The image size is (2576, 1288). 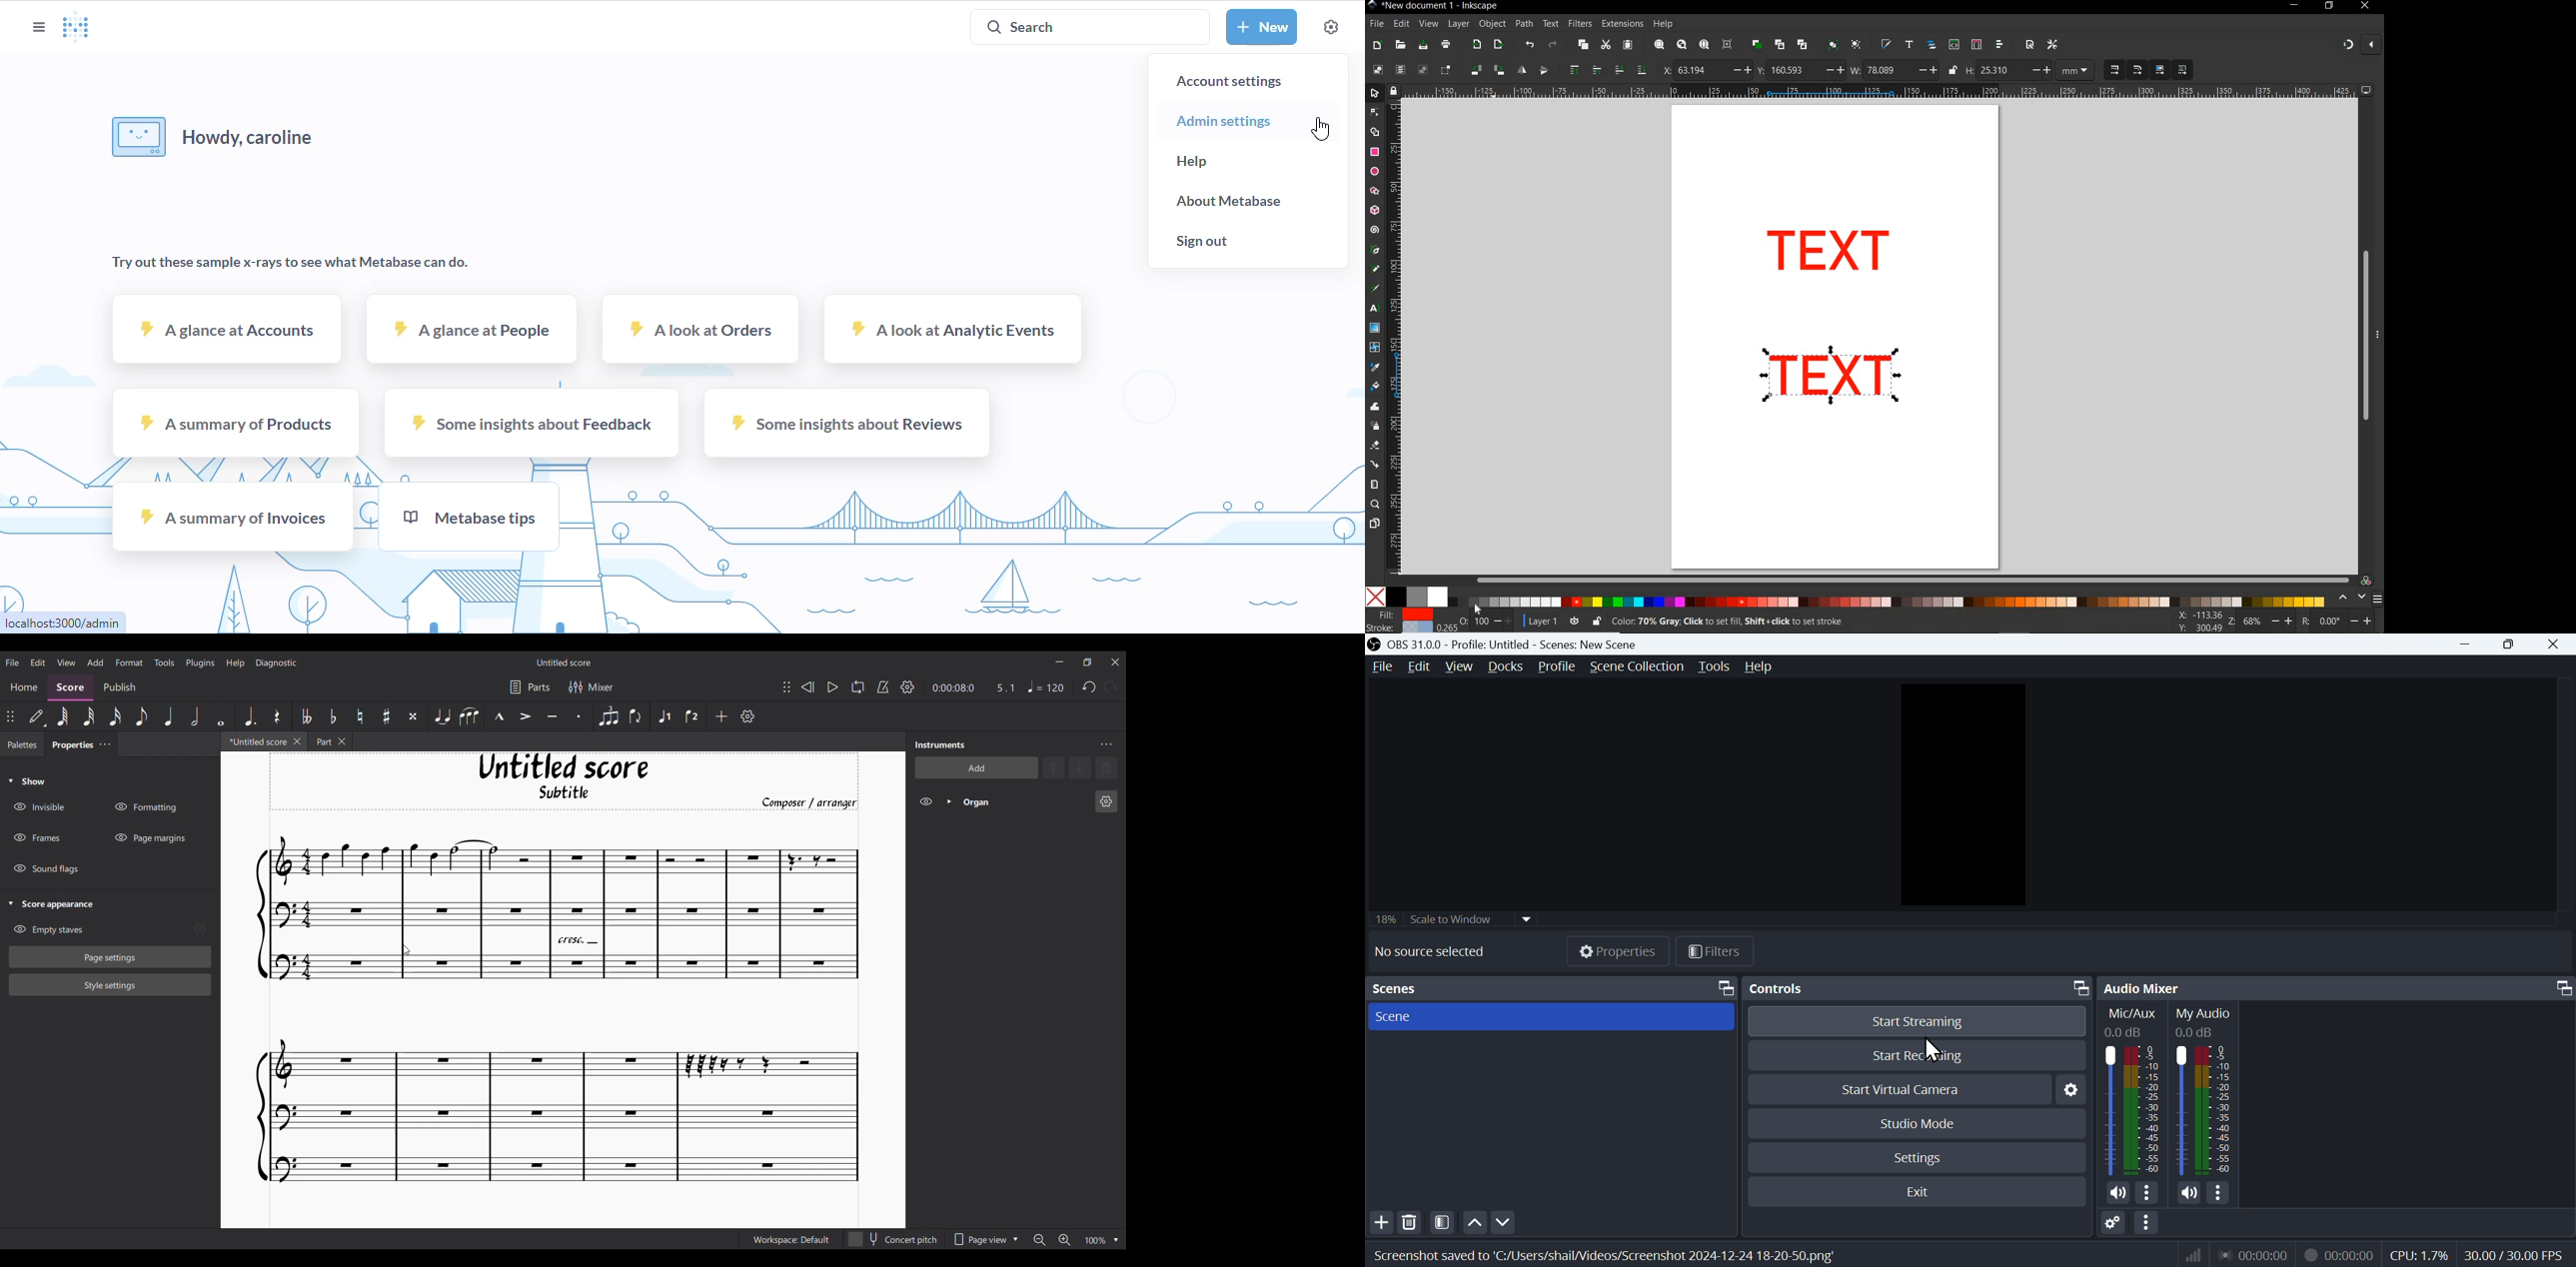 I want to click on import, so click(x=1476, y=46).